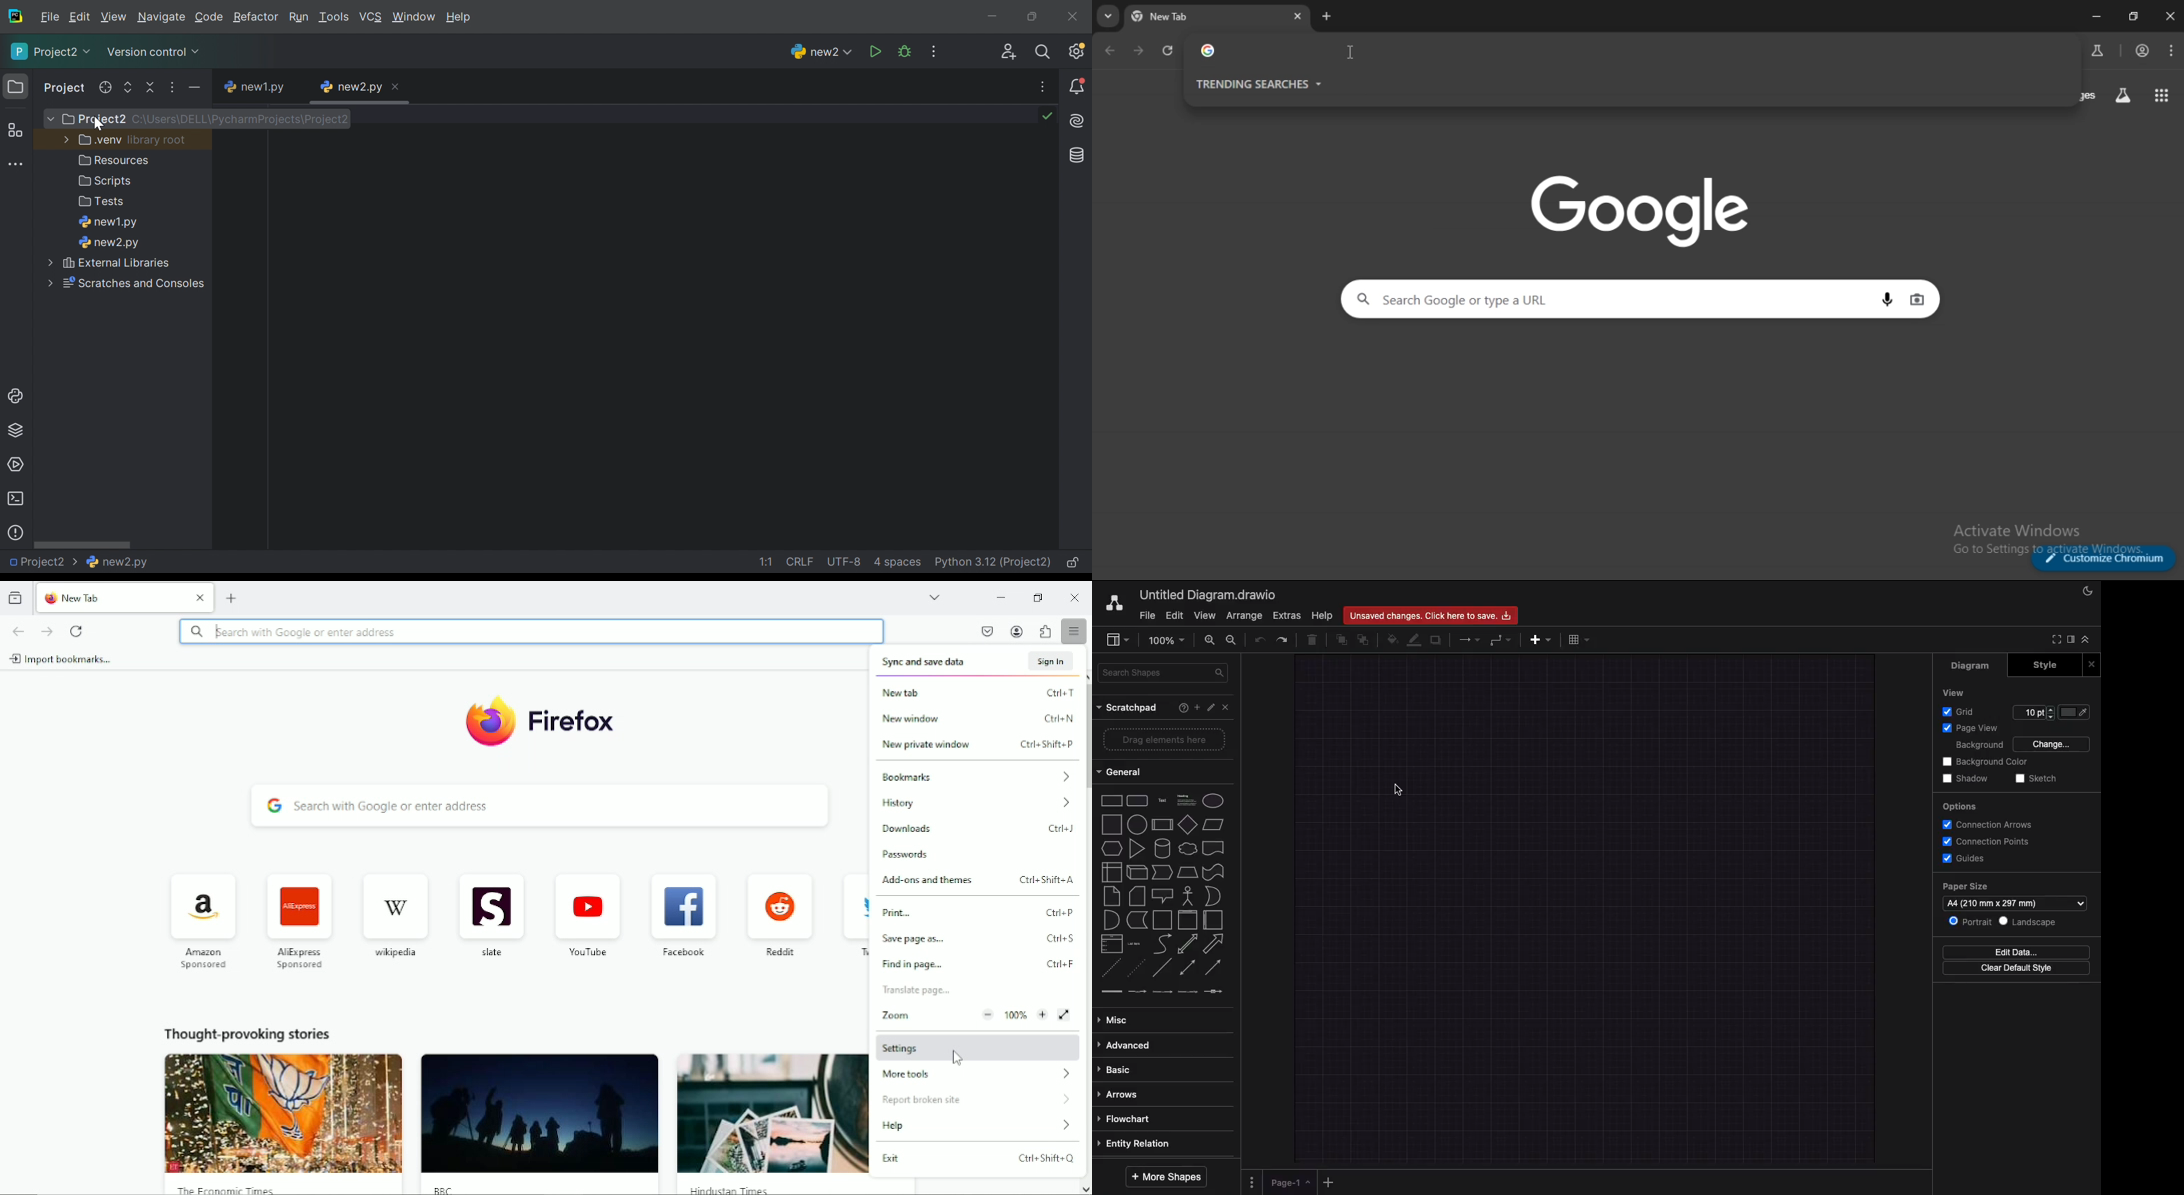  I want to click on Sync and save data, so click(923, 663).